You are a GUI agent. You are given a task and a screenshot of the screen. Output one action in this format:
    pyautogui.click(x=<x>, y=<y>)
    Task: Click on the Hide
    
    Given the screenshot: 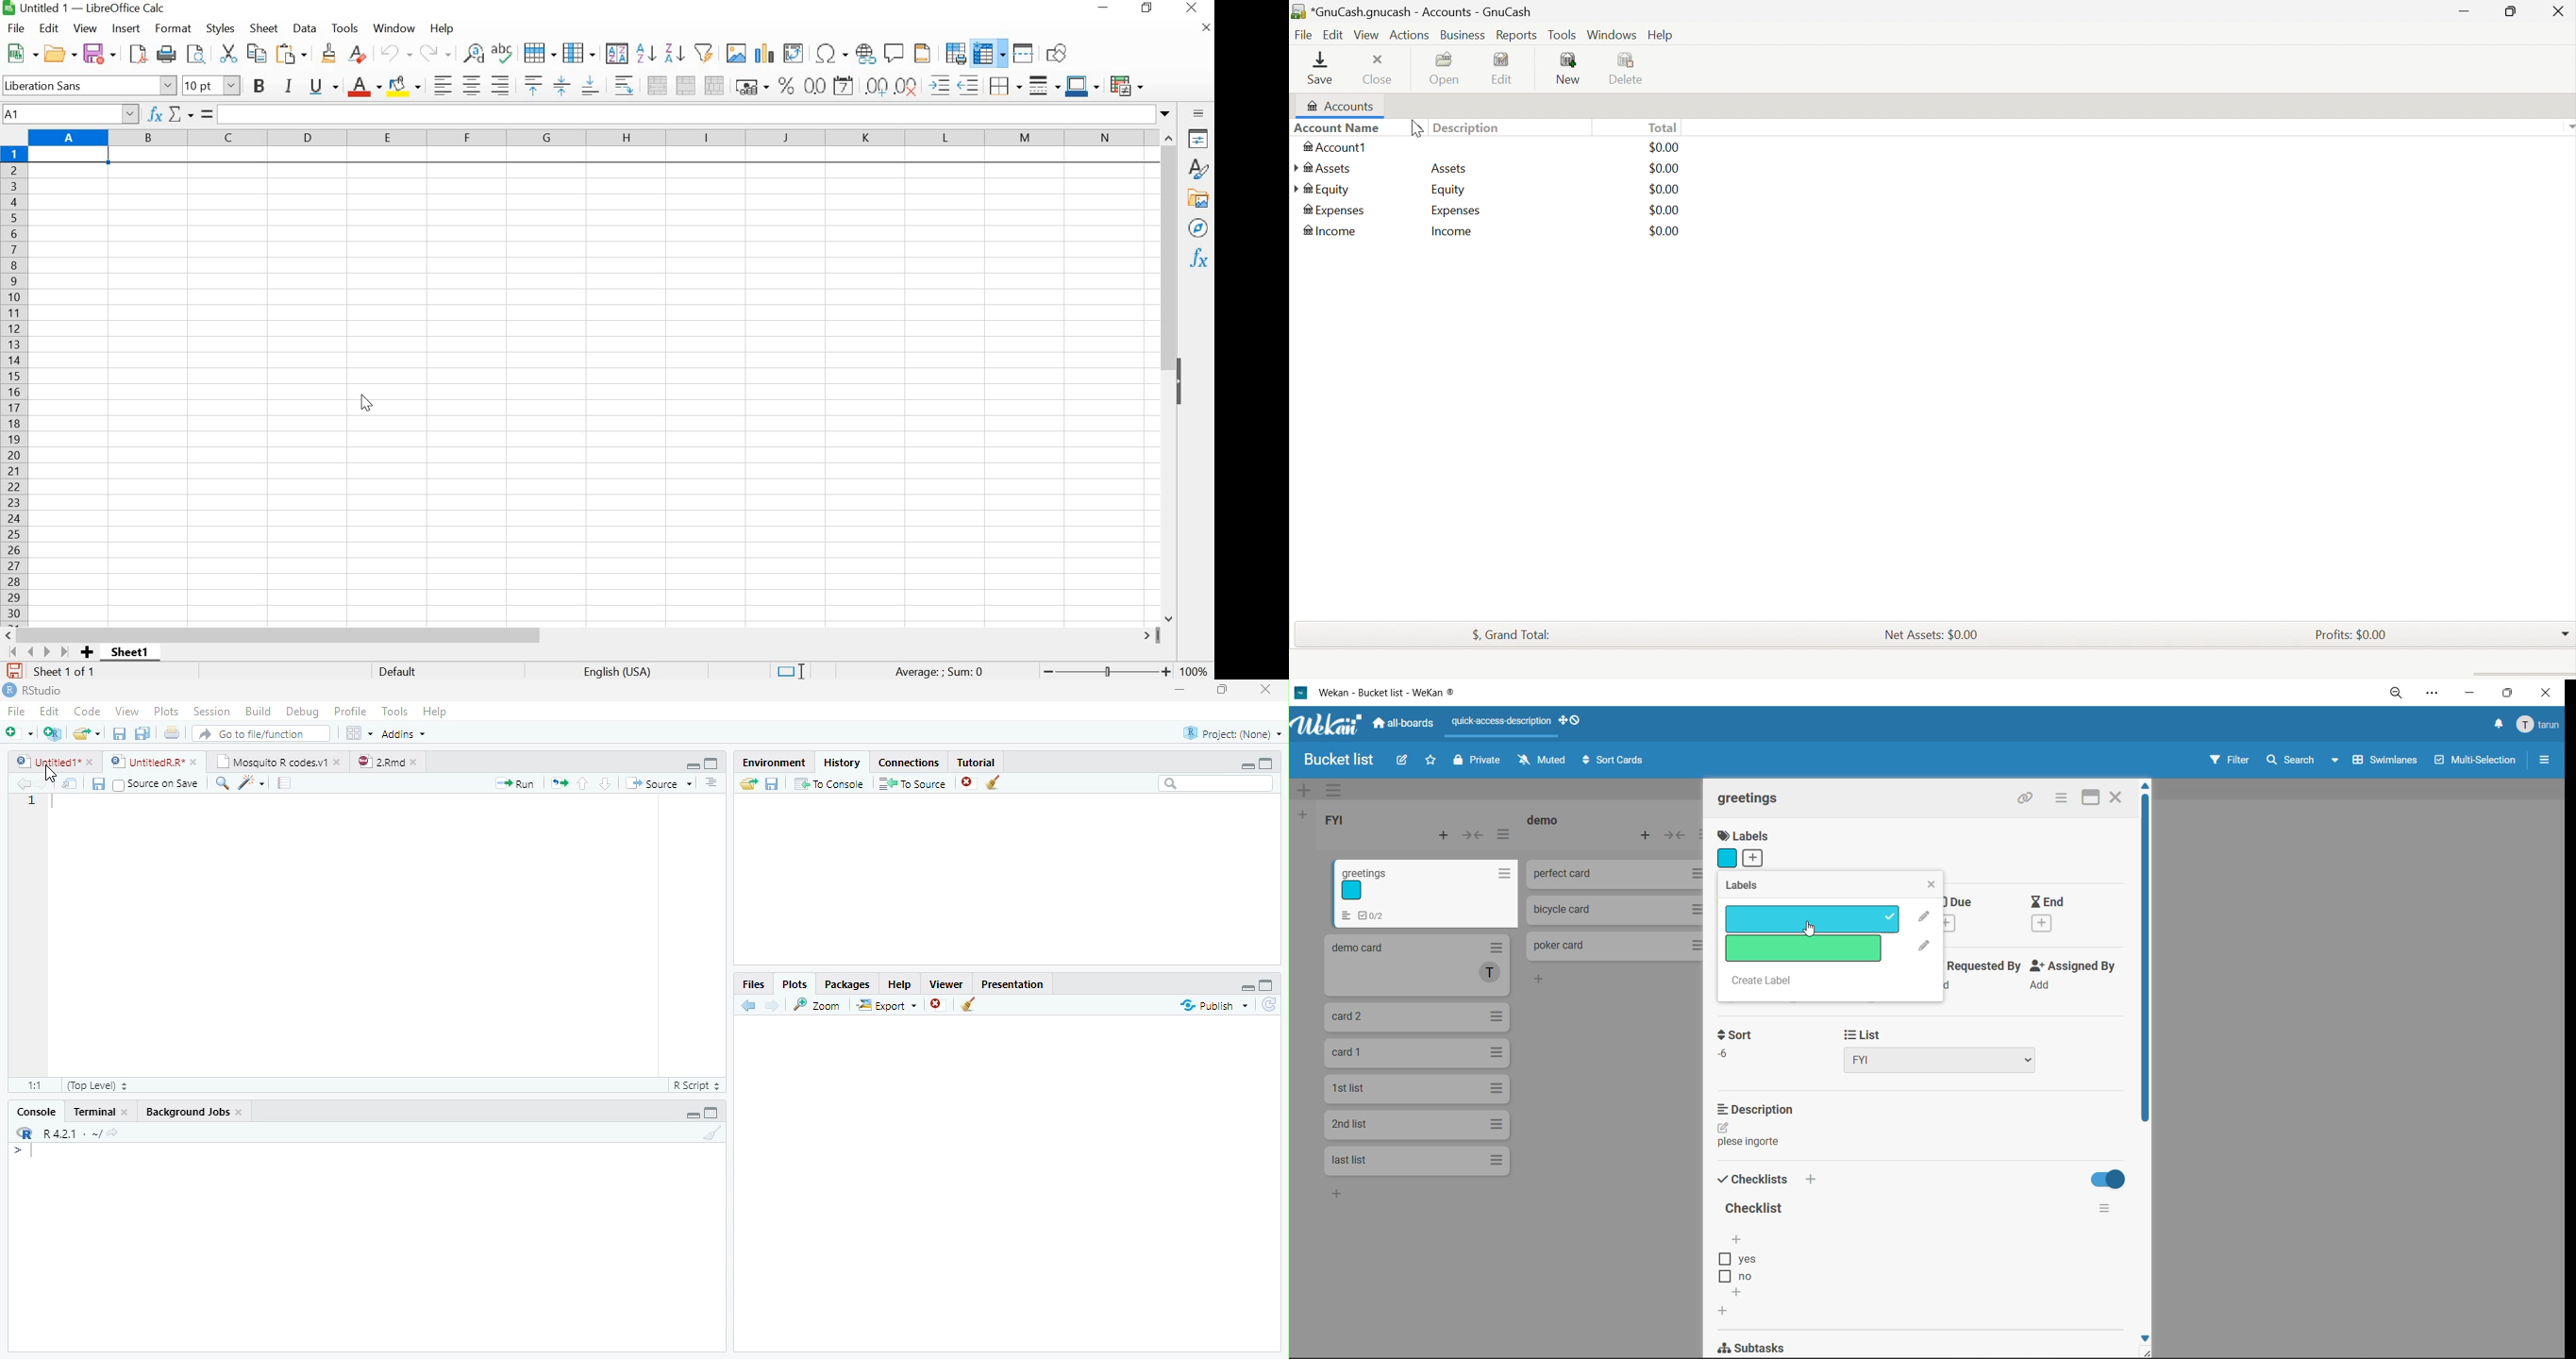 What is the action you would take?
    pyautogui.click(x=690, y=1115)
    